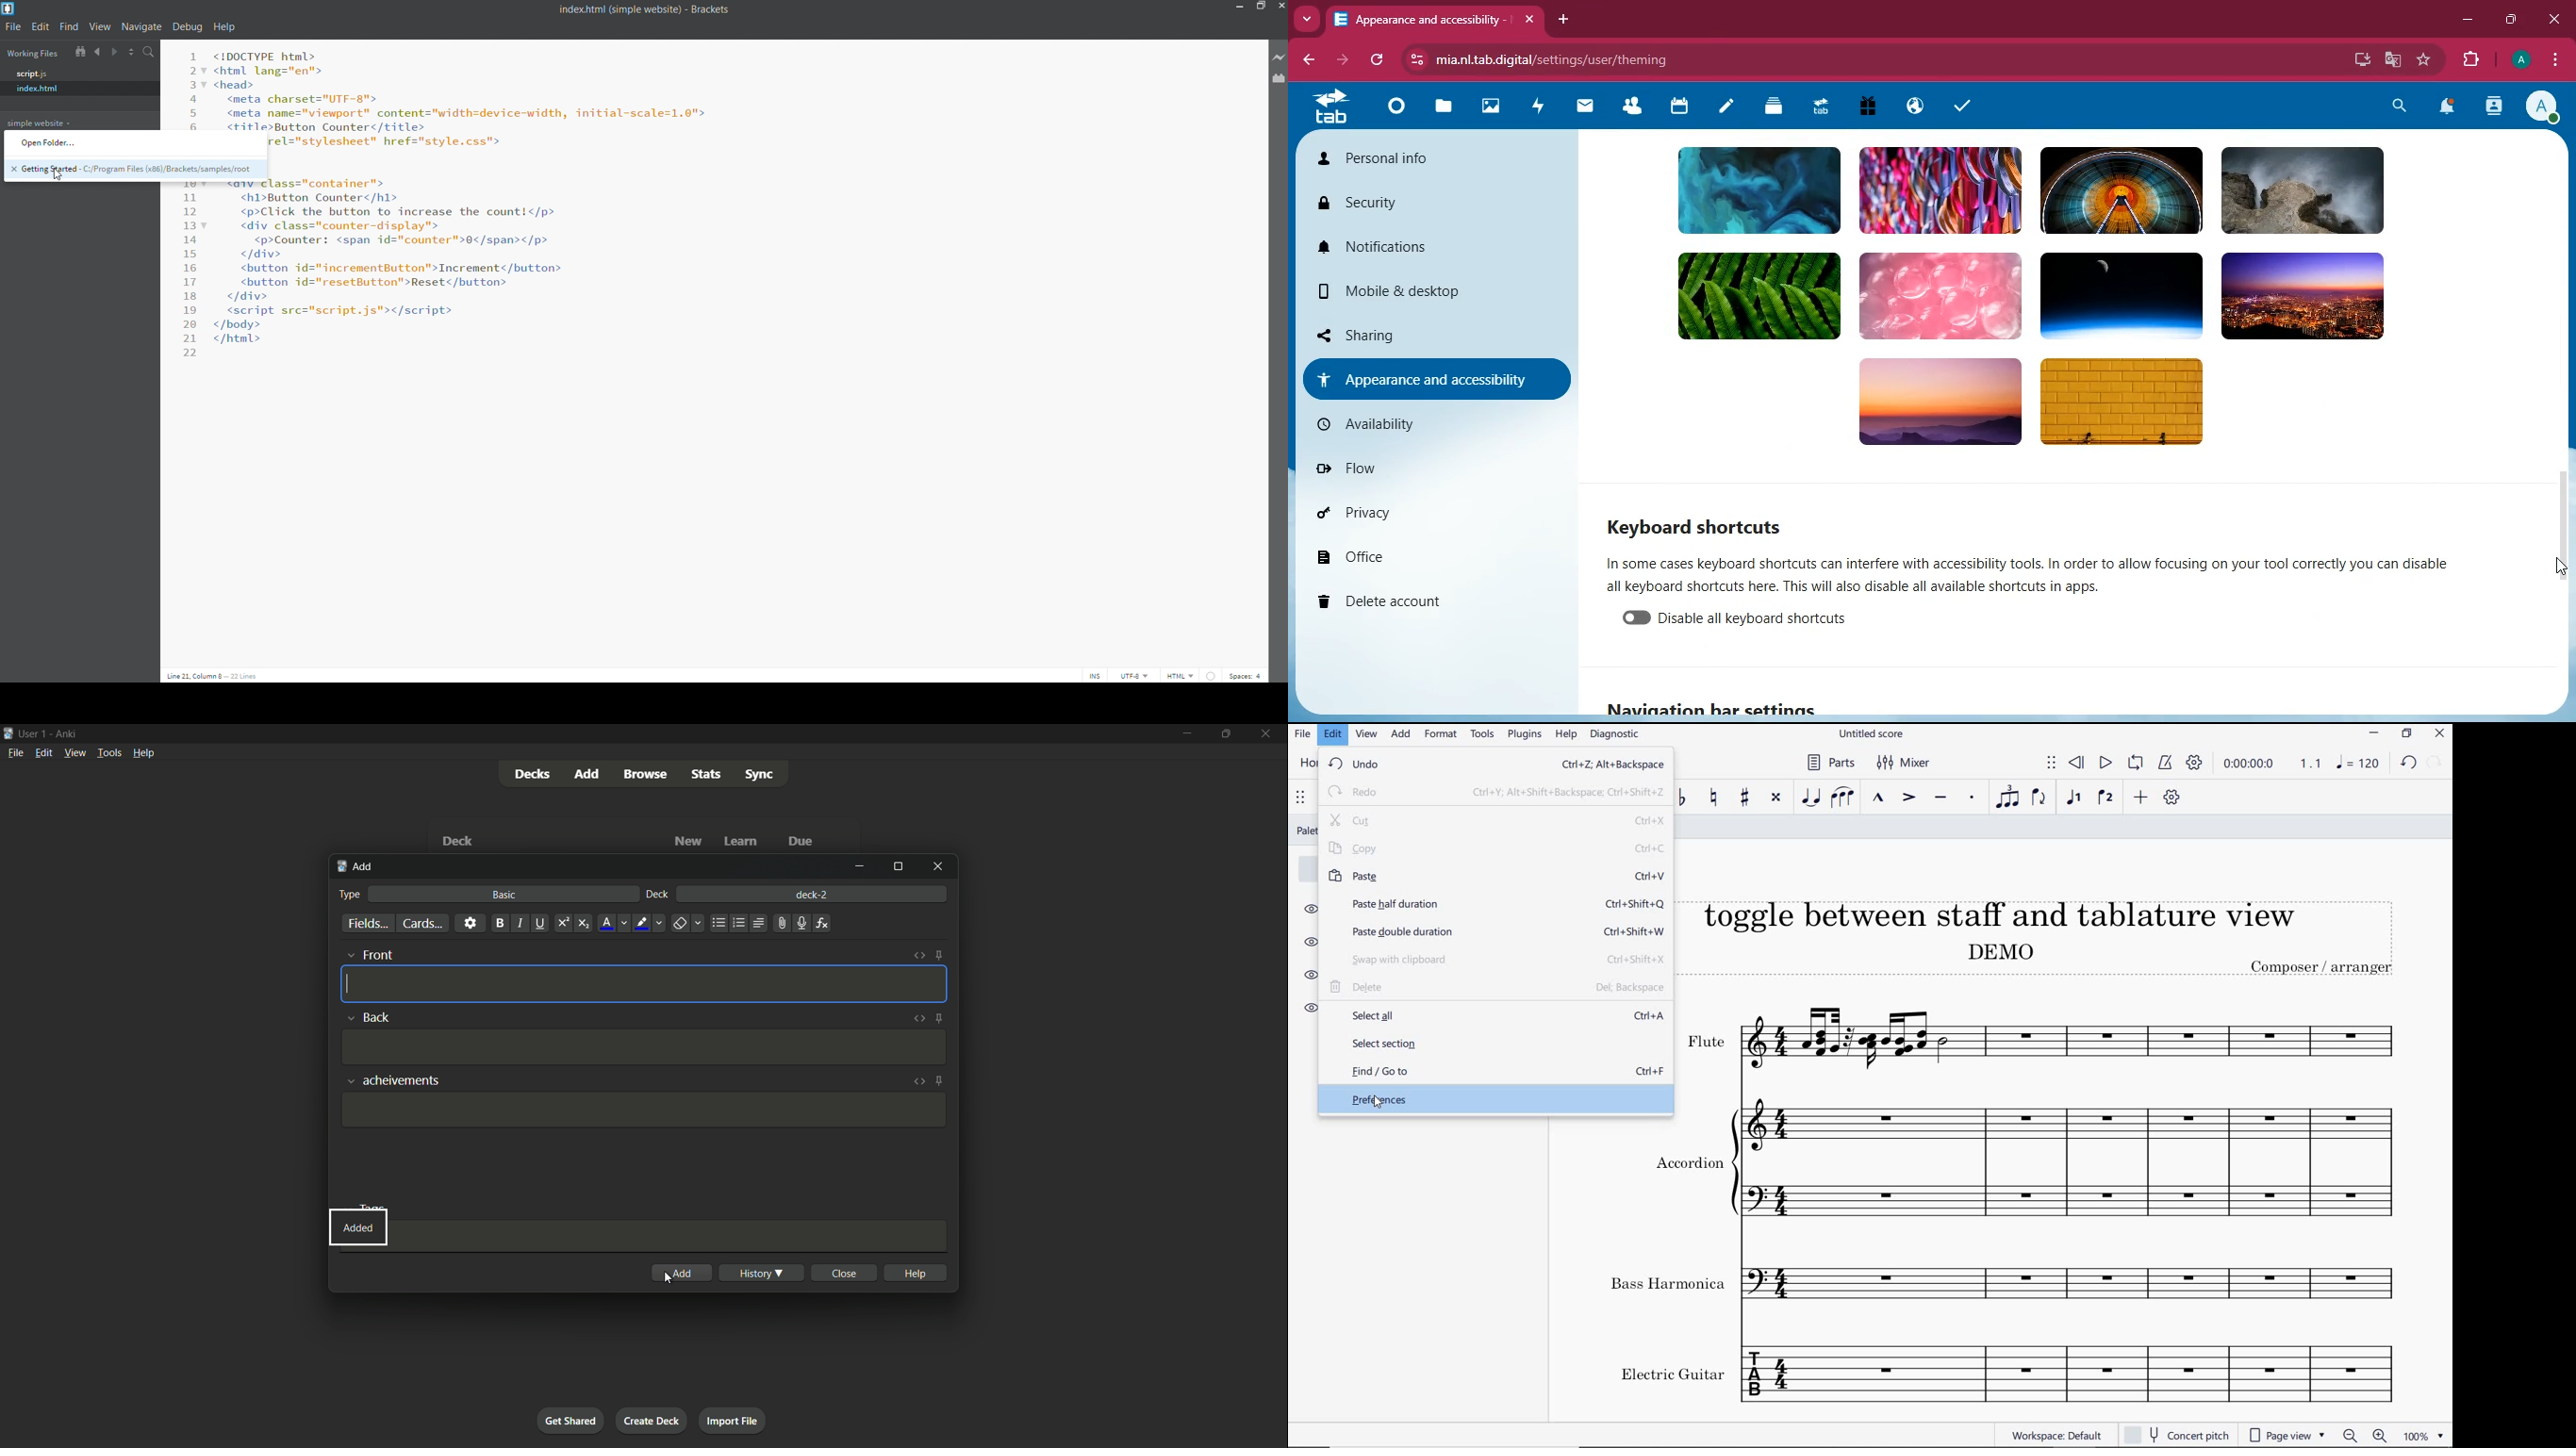 The image size is (2576, 1456). What do you see at coordinates (2252, 766) in the screenshot?
I see `playback time` at bounding box center [2252, 766].